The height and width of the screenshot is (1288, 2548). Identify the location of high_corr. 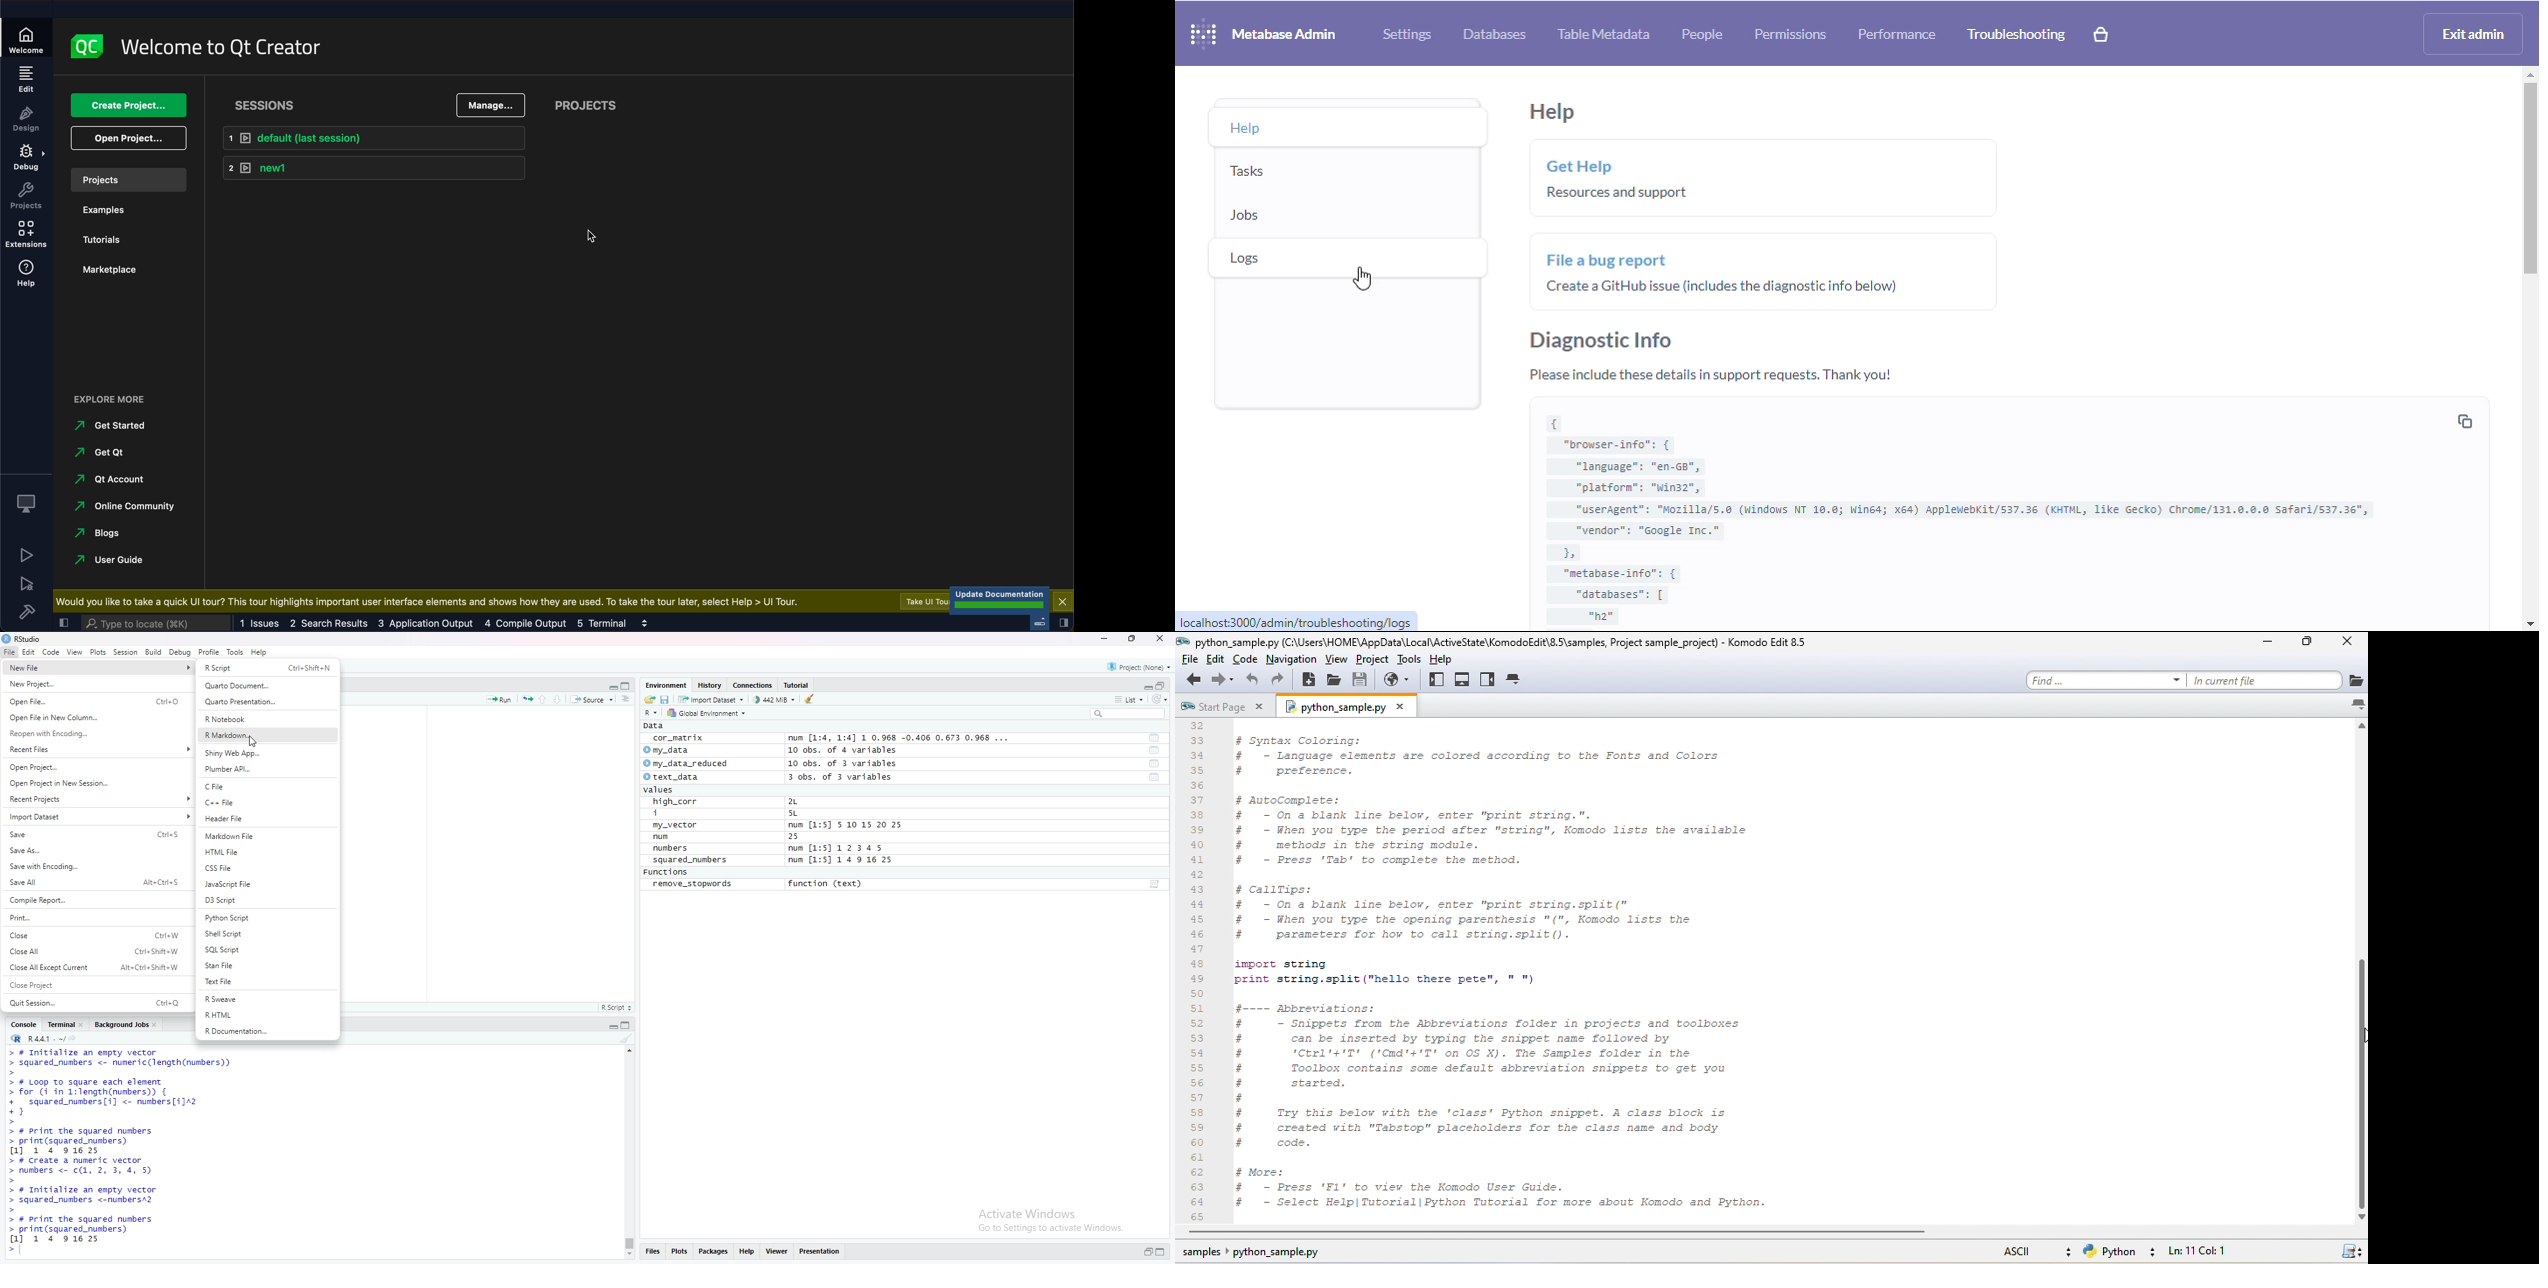
(674, 801).